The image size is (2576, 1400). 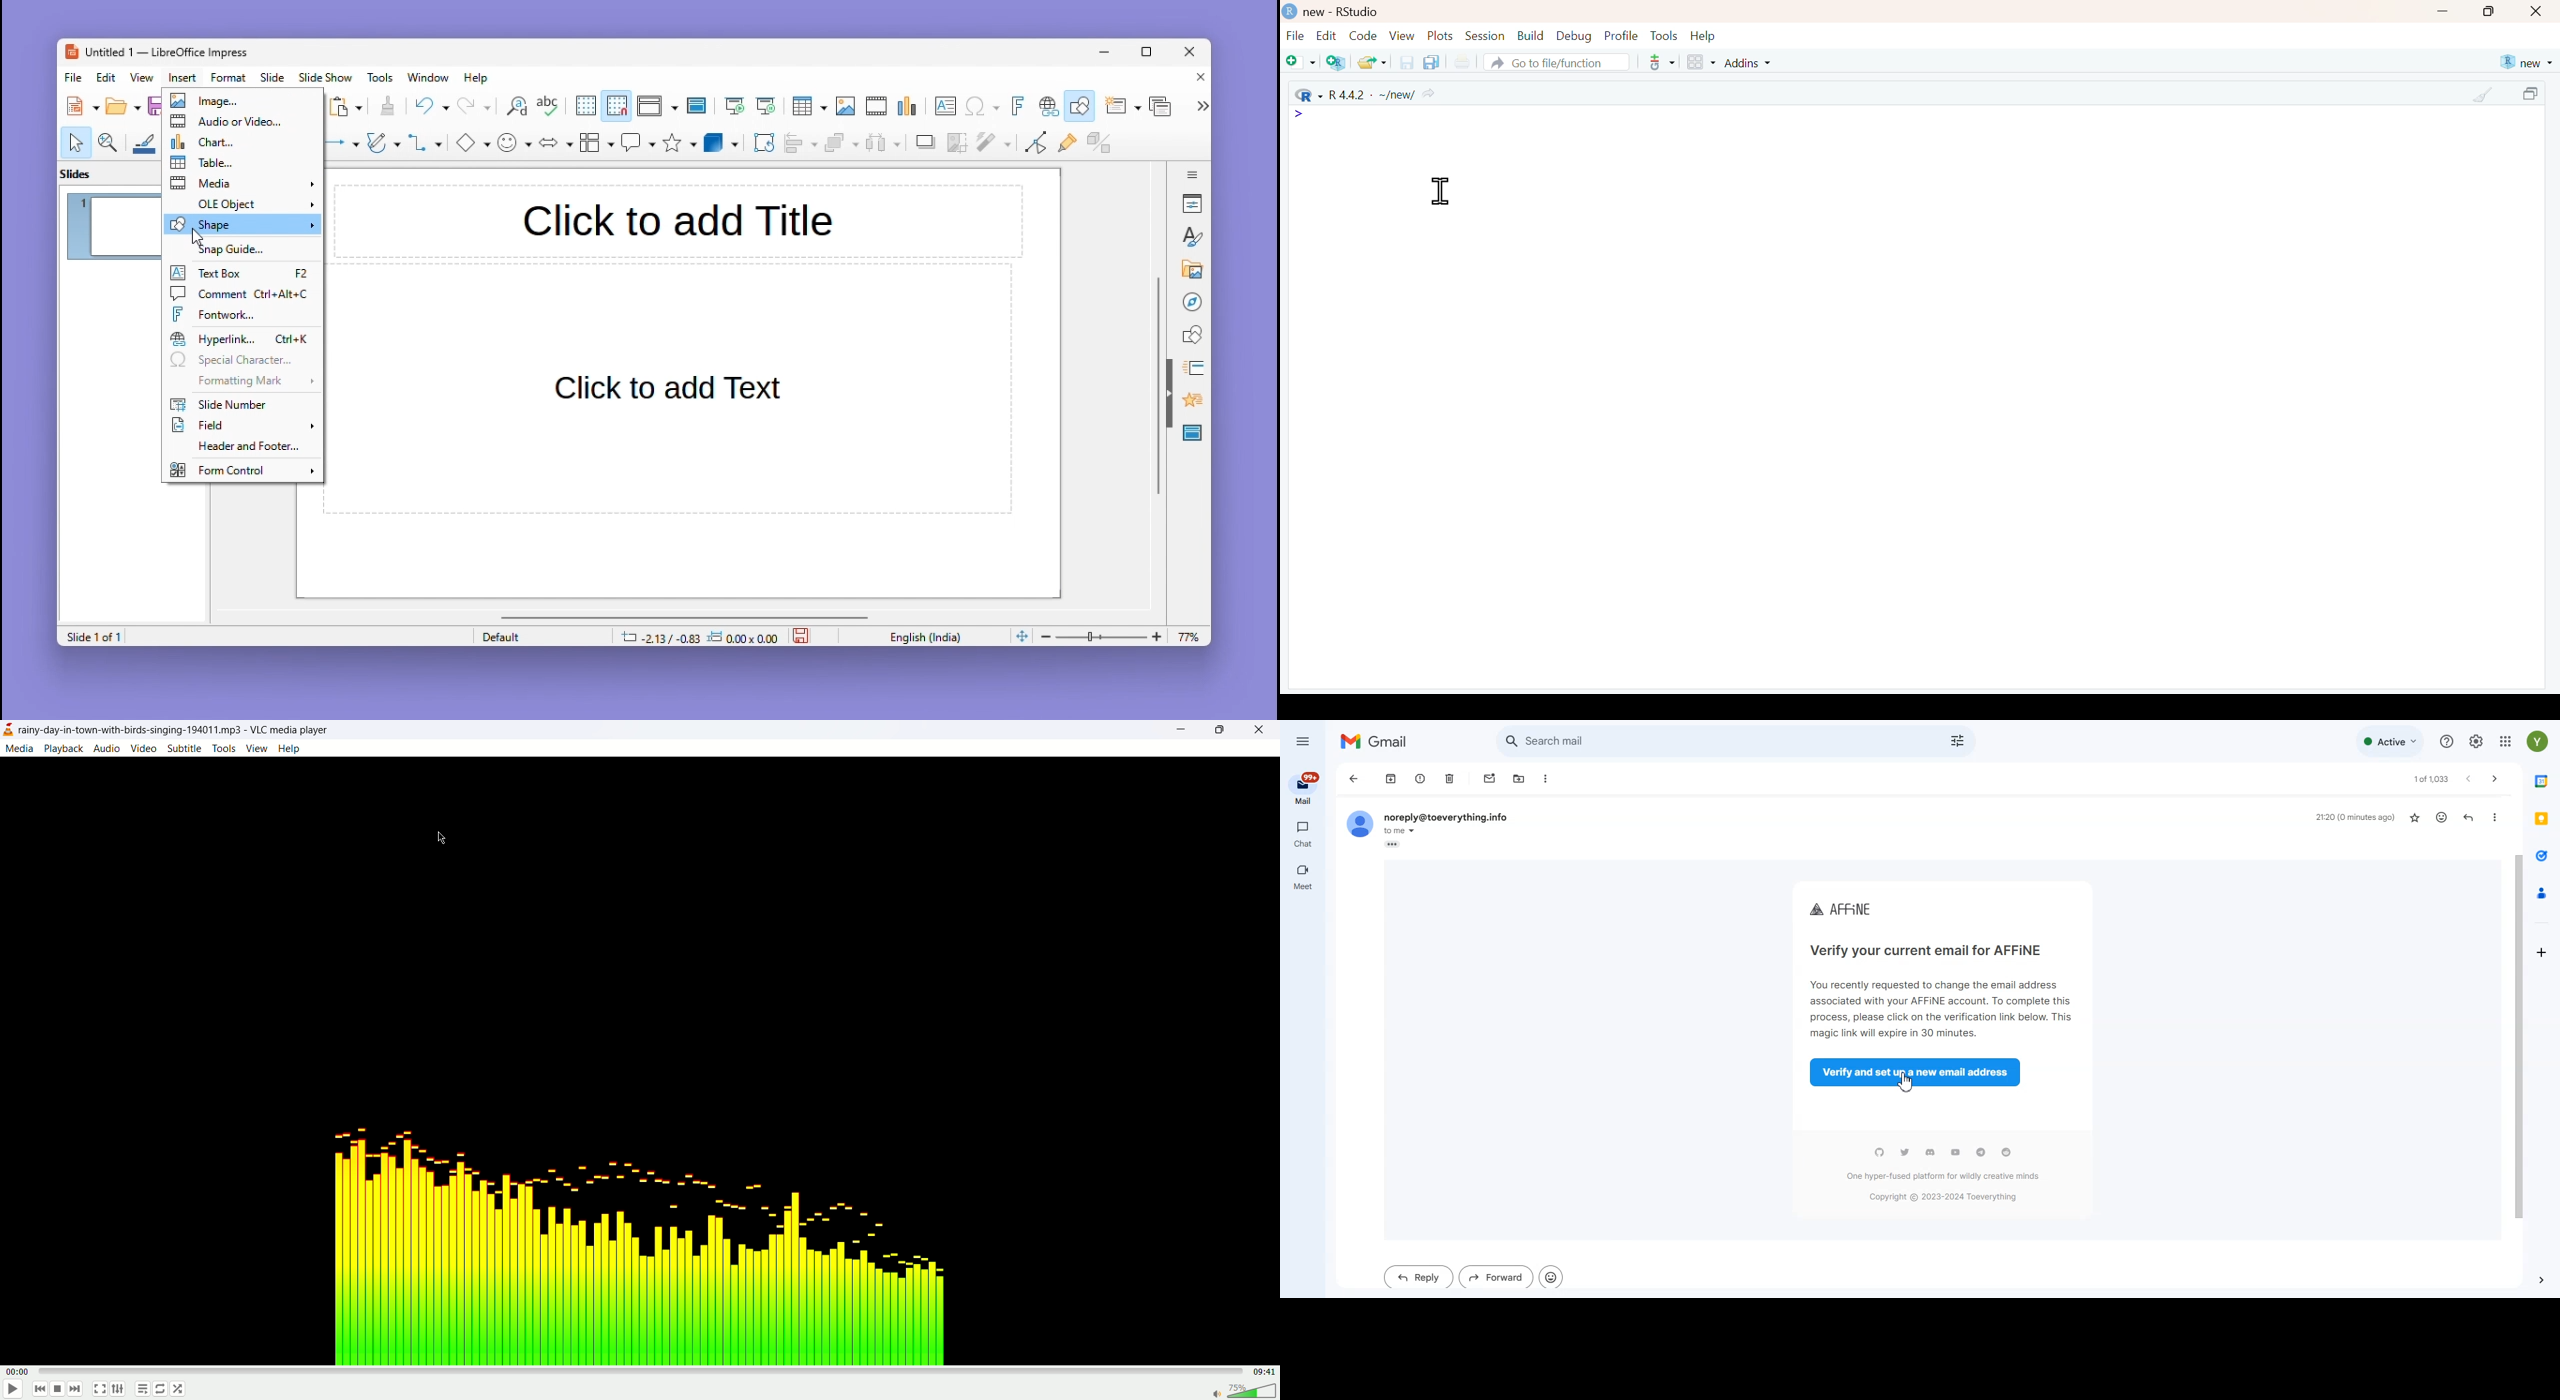 I want to click on maximize, so click(x=2533, y=94).